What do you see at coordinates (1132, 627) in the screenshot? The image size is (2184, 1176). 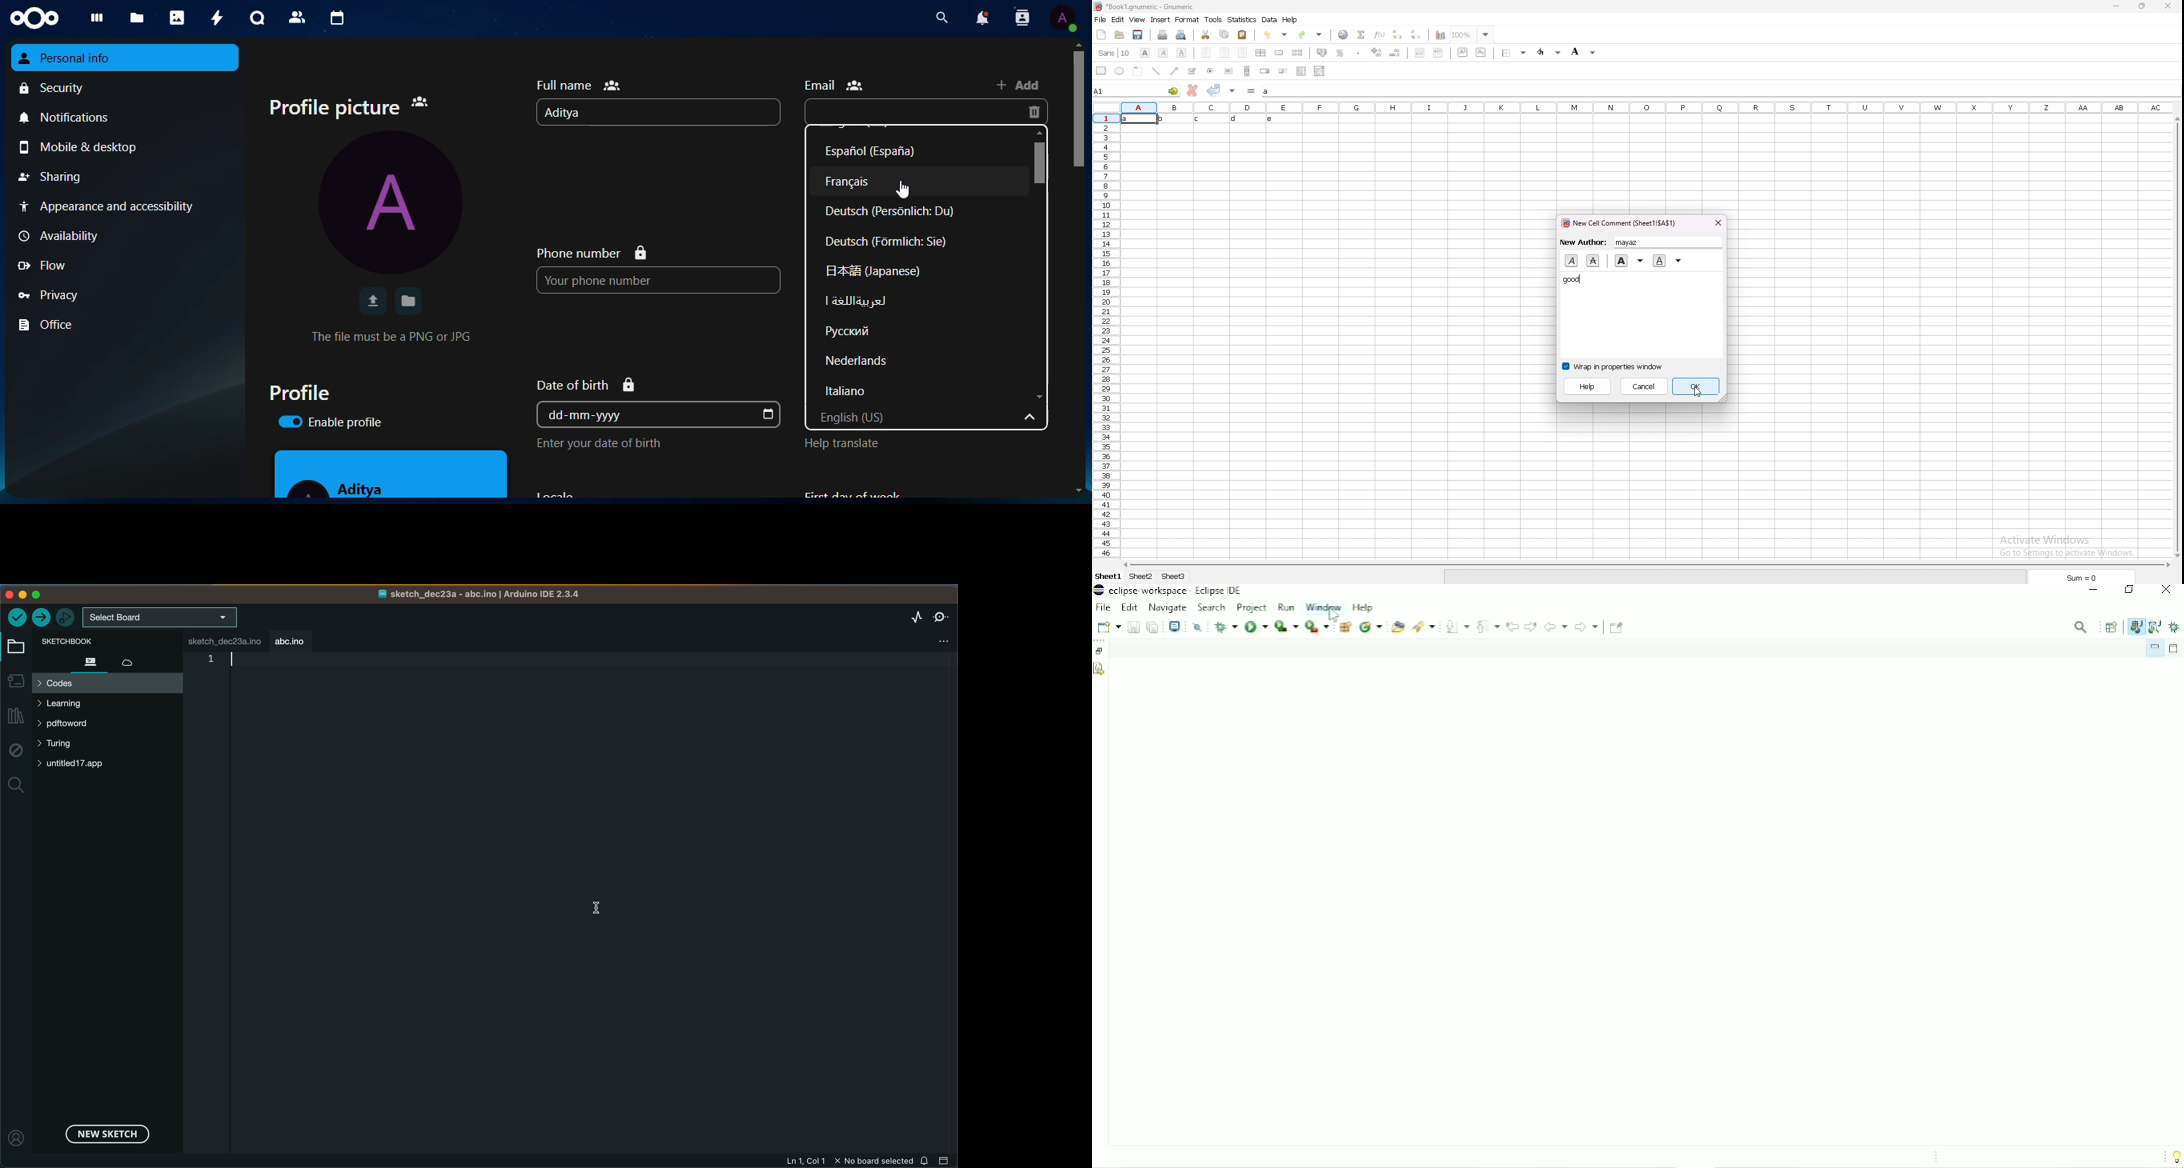 I see `Save` at bounding box center [1132, 627].